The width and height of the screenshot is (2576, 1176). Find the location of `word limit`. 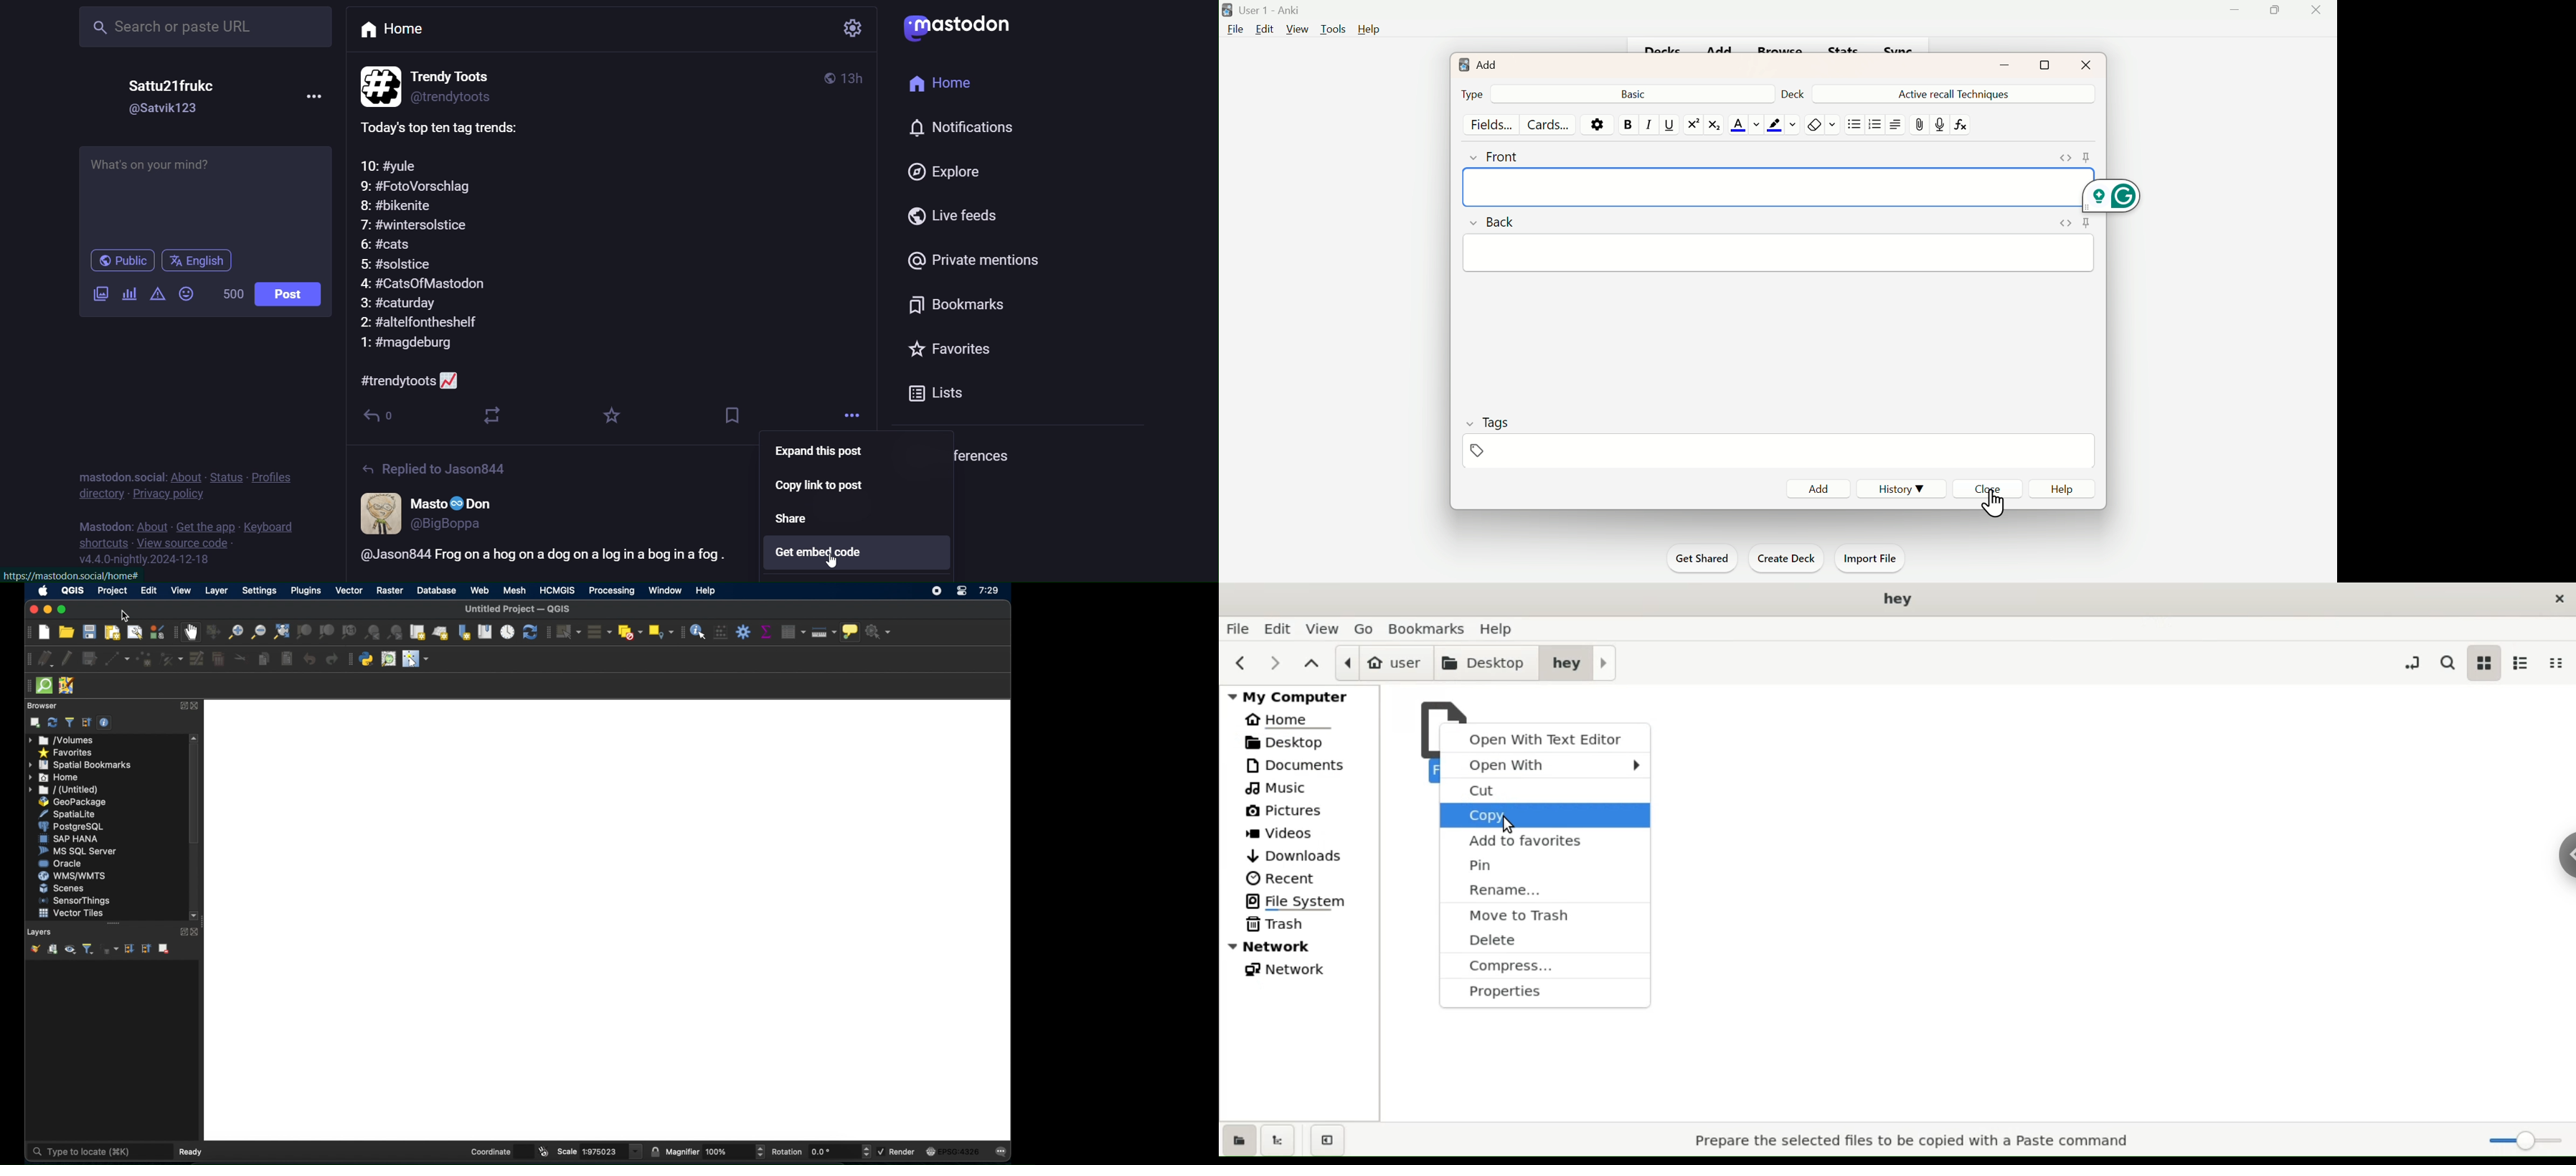

word limit is located at coordinates (231, 296).